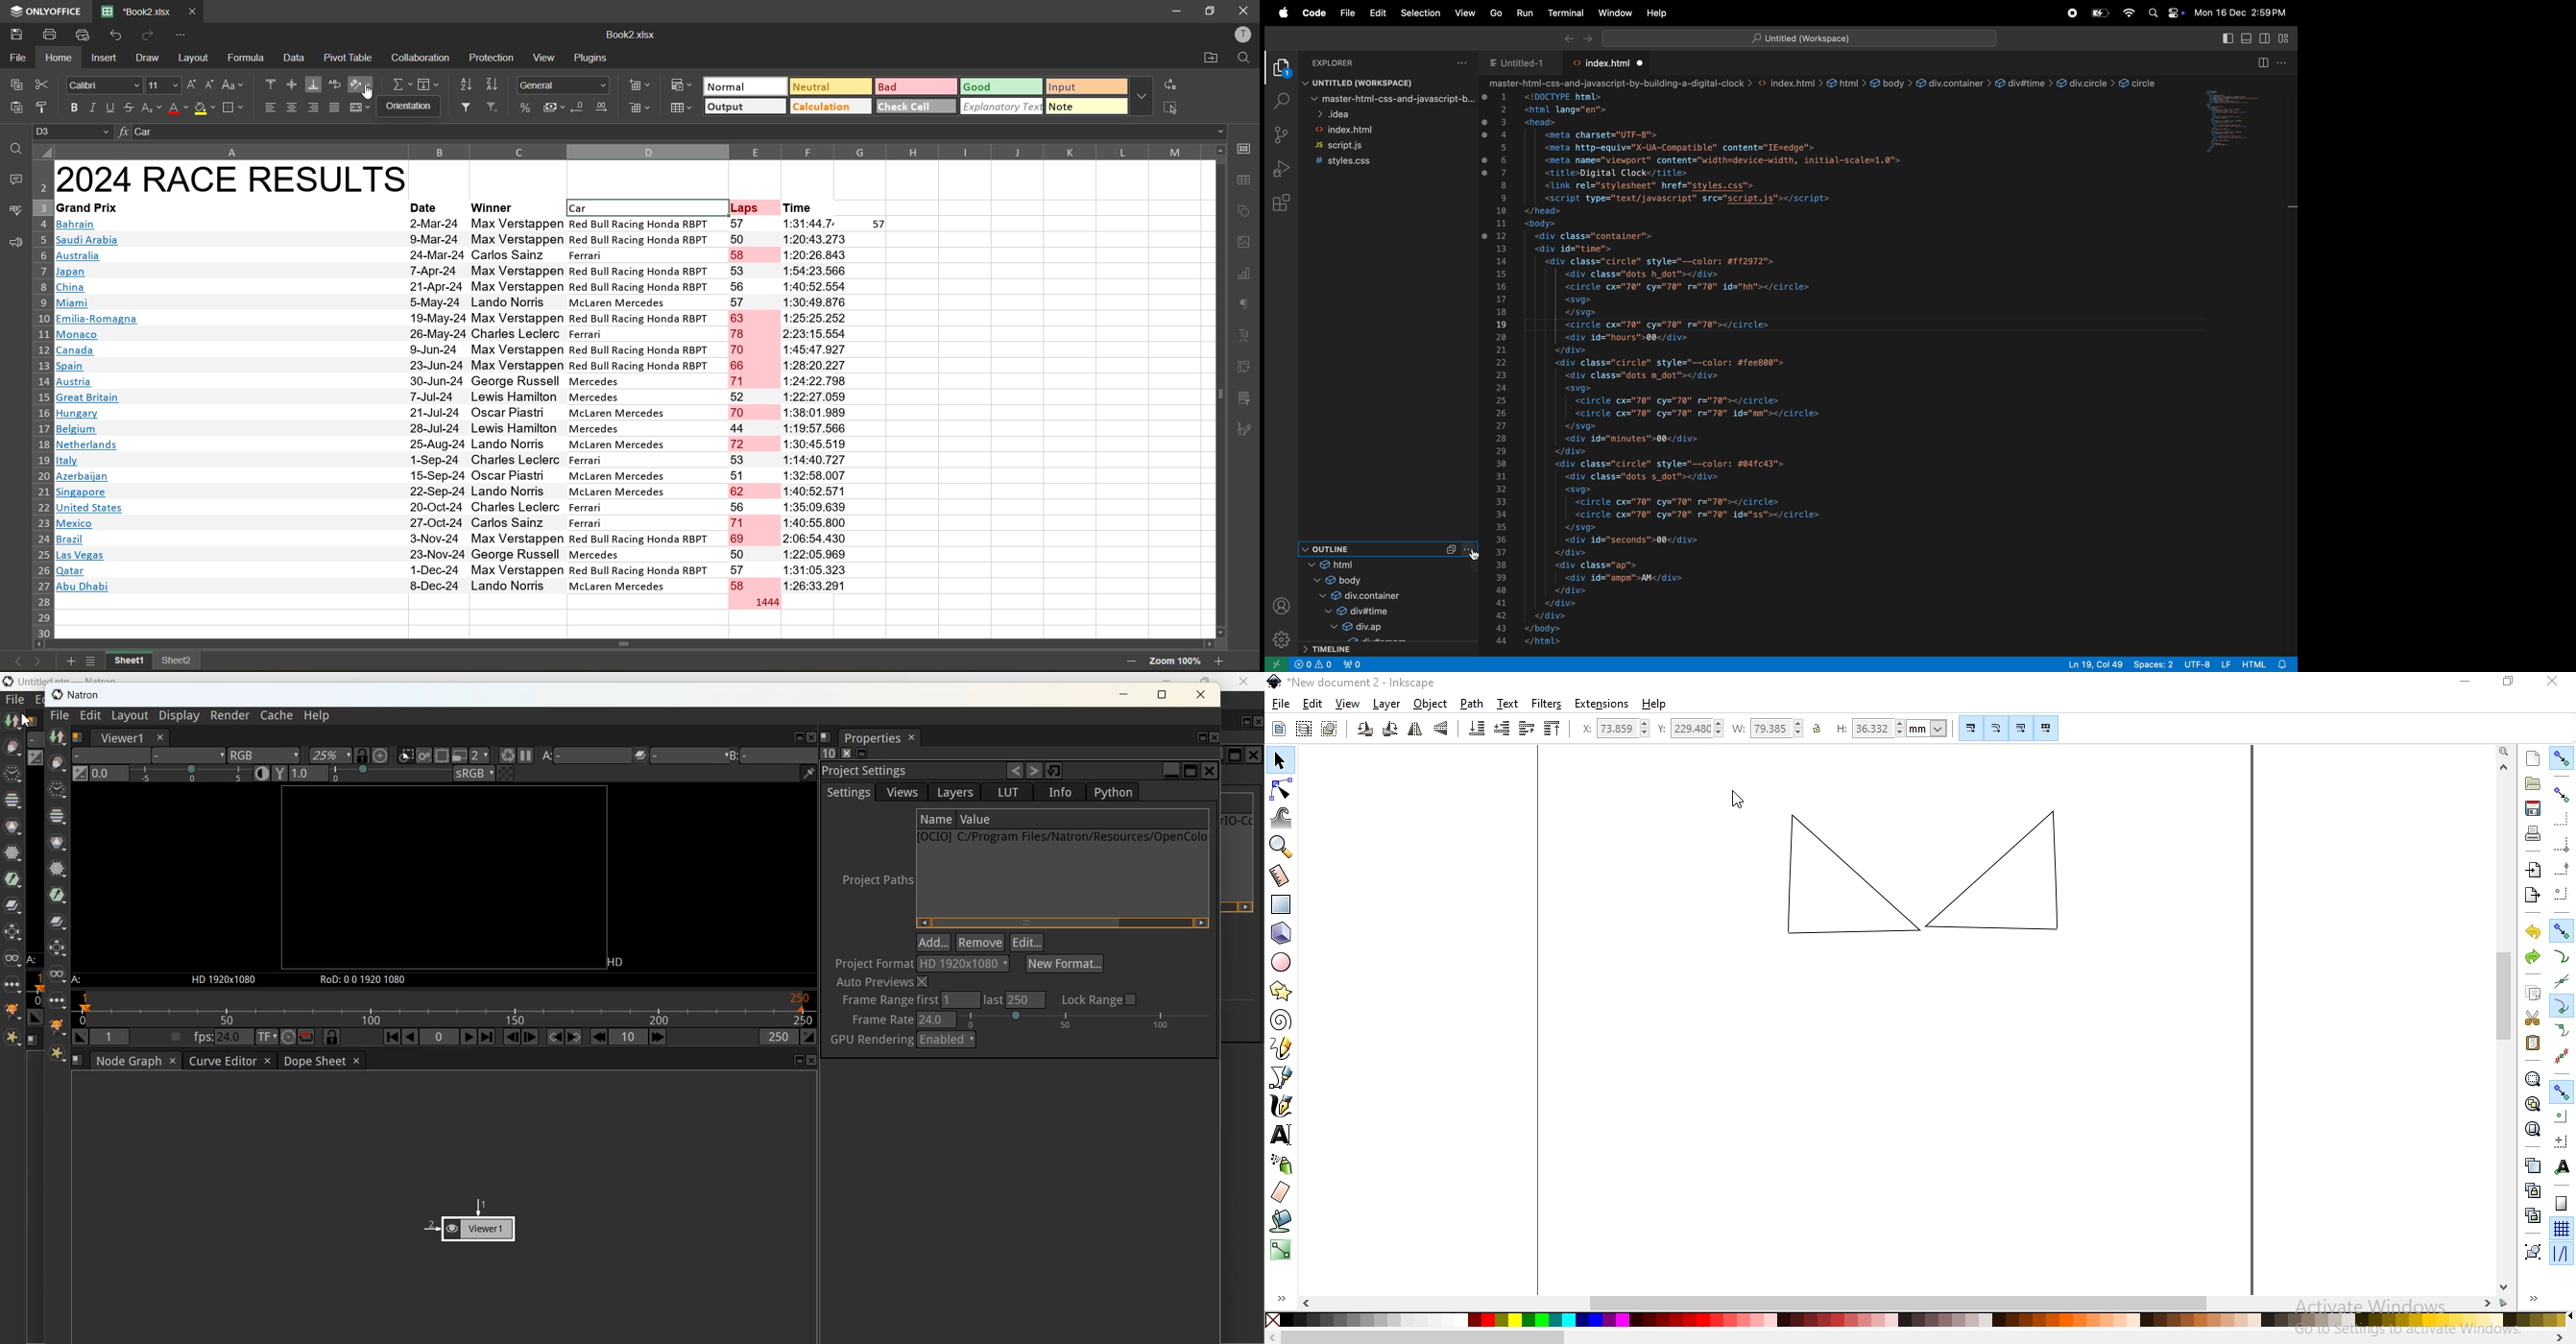  What do you see at coordinates (1283, 818) in the screenshot?
I see `tweak objects by sculpting or painting` at bounding box center [1283, 818].